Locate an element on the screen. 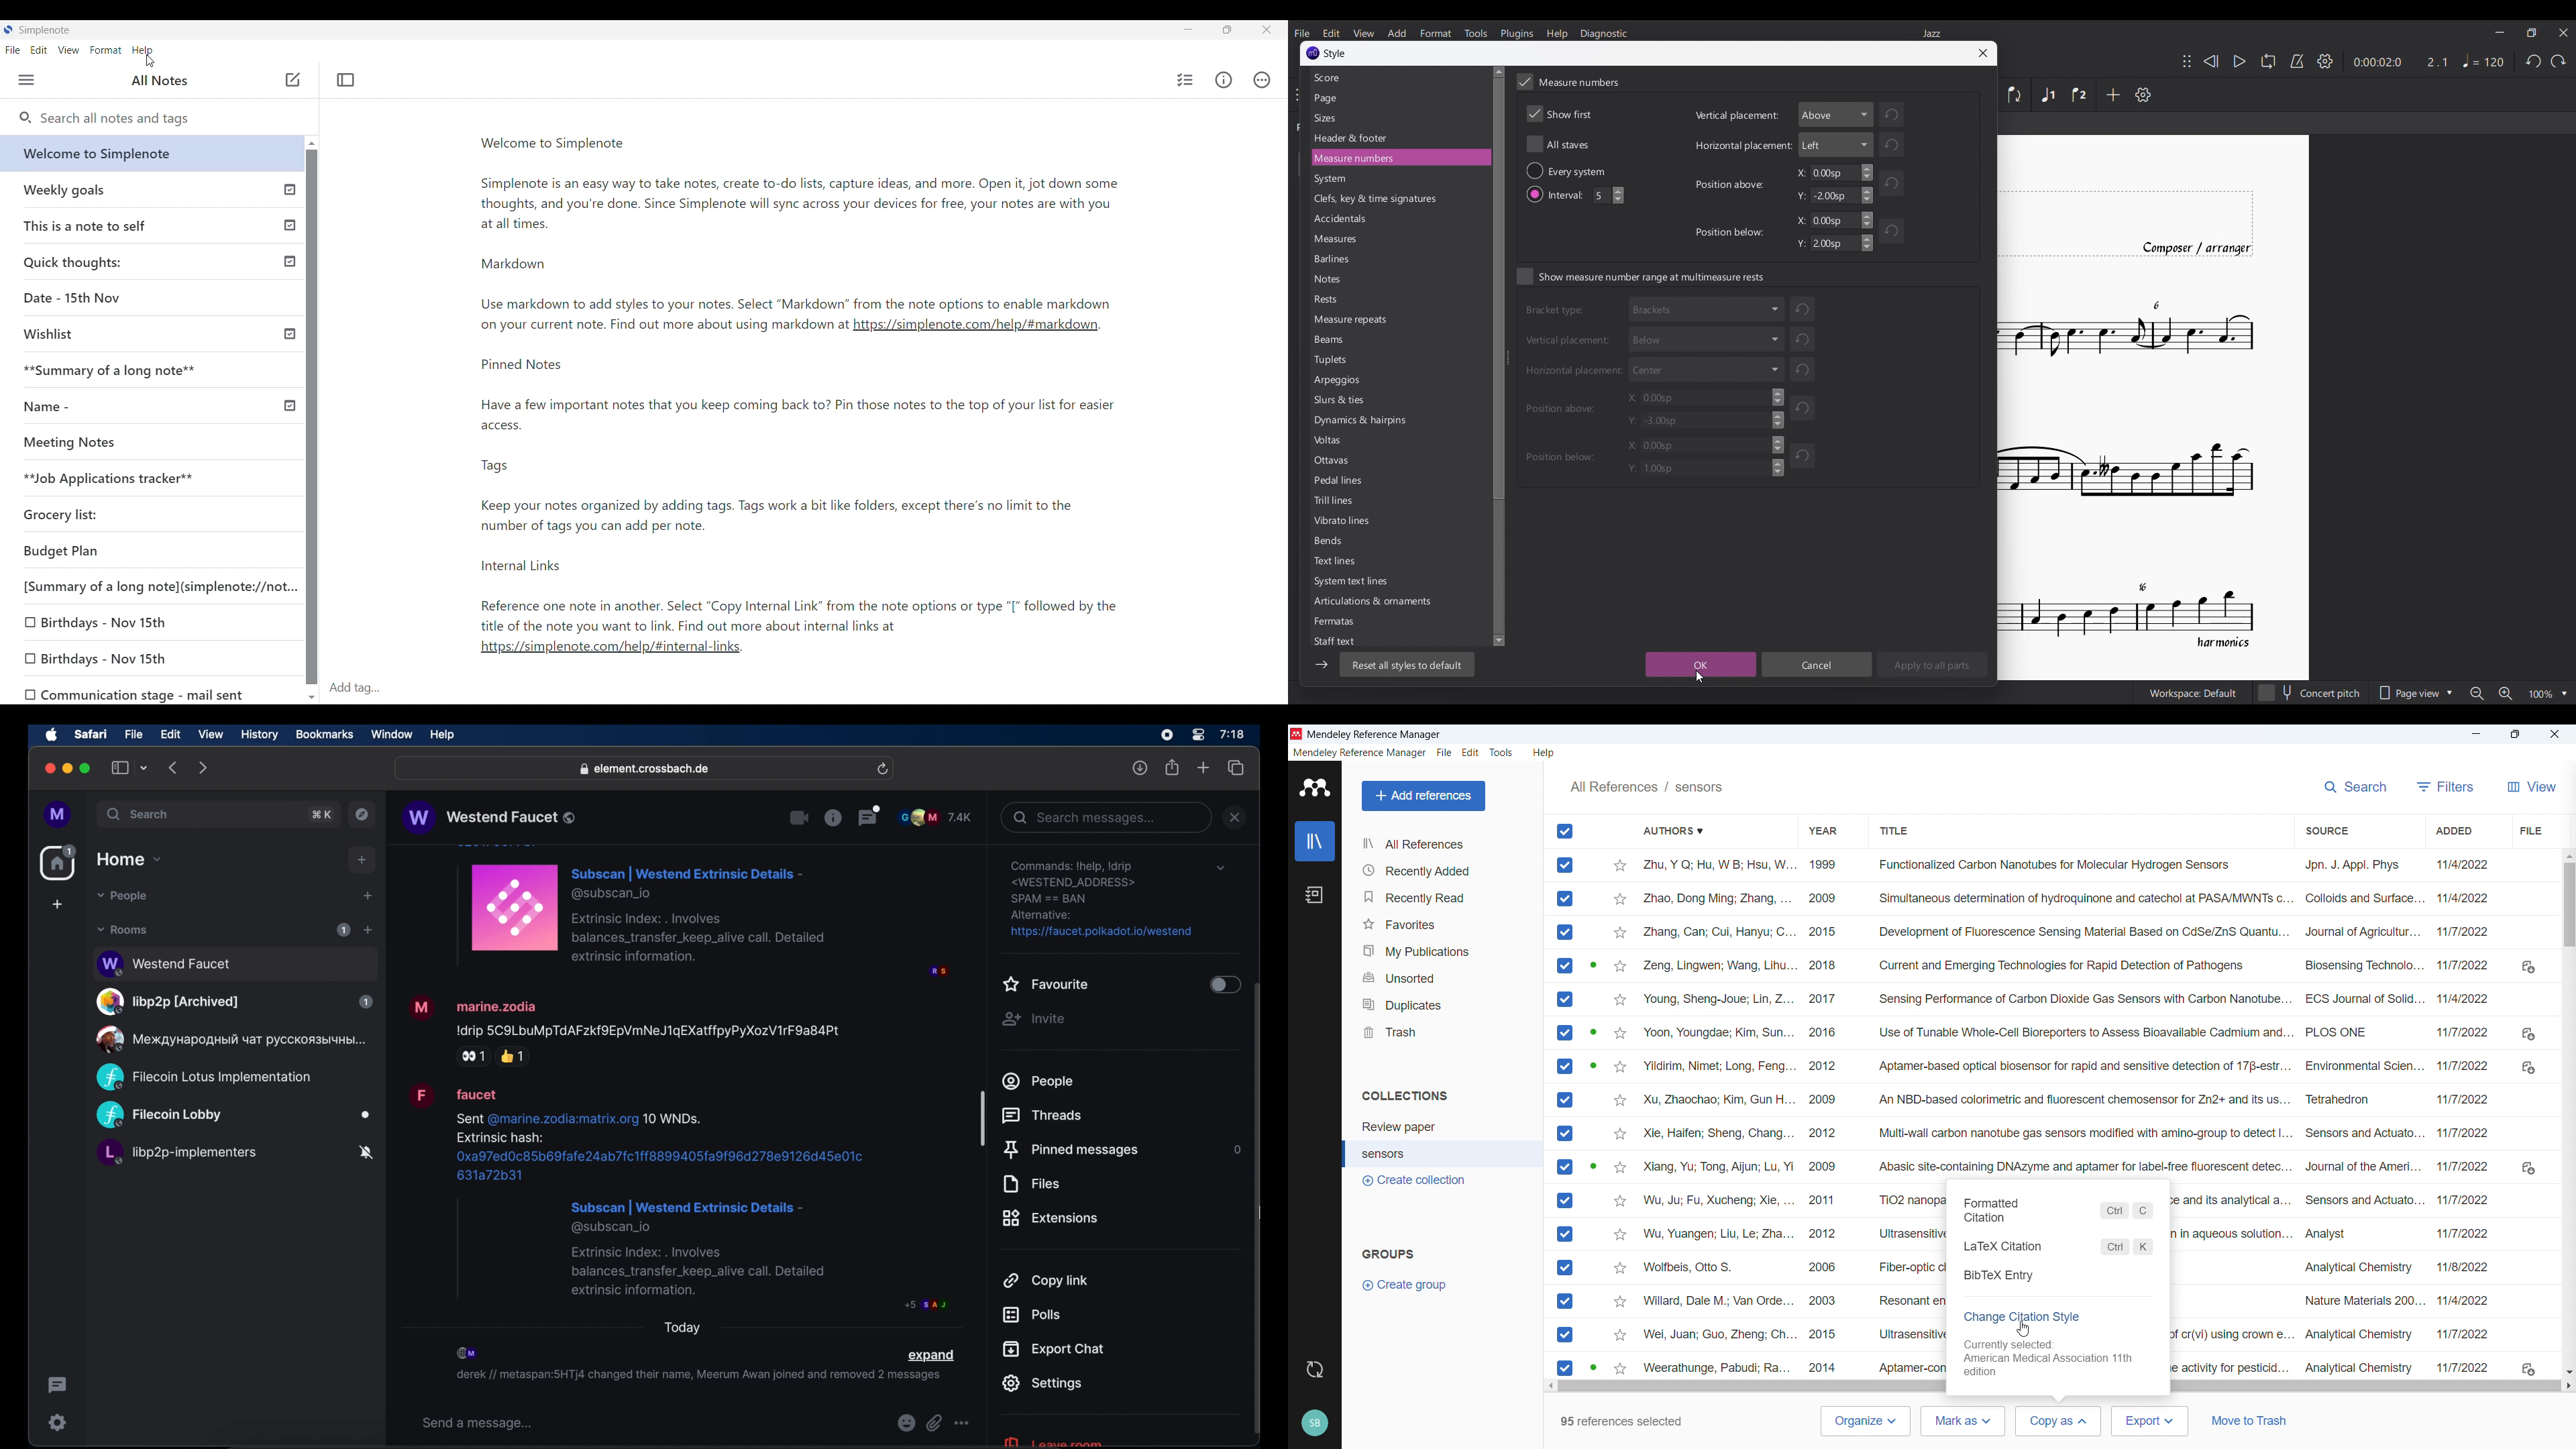 This screenshot has height=1456, width=2576. favorites is located at coordinates (1443, 924).